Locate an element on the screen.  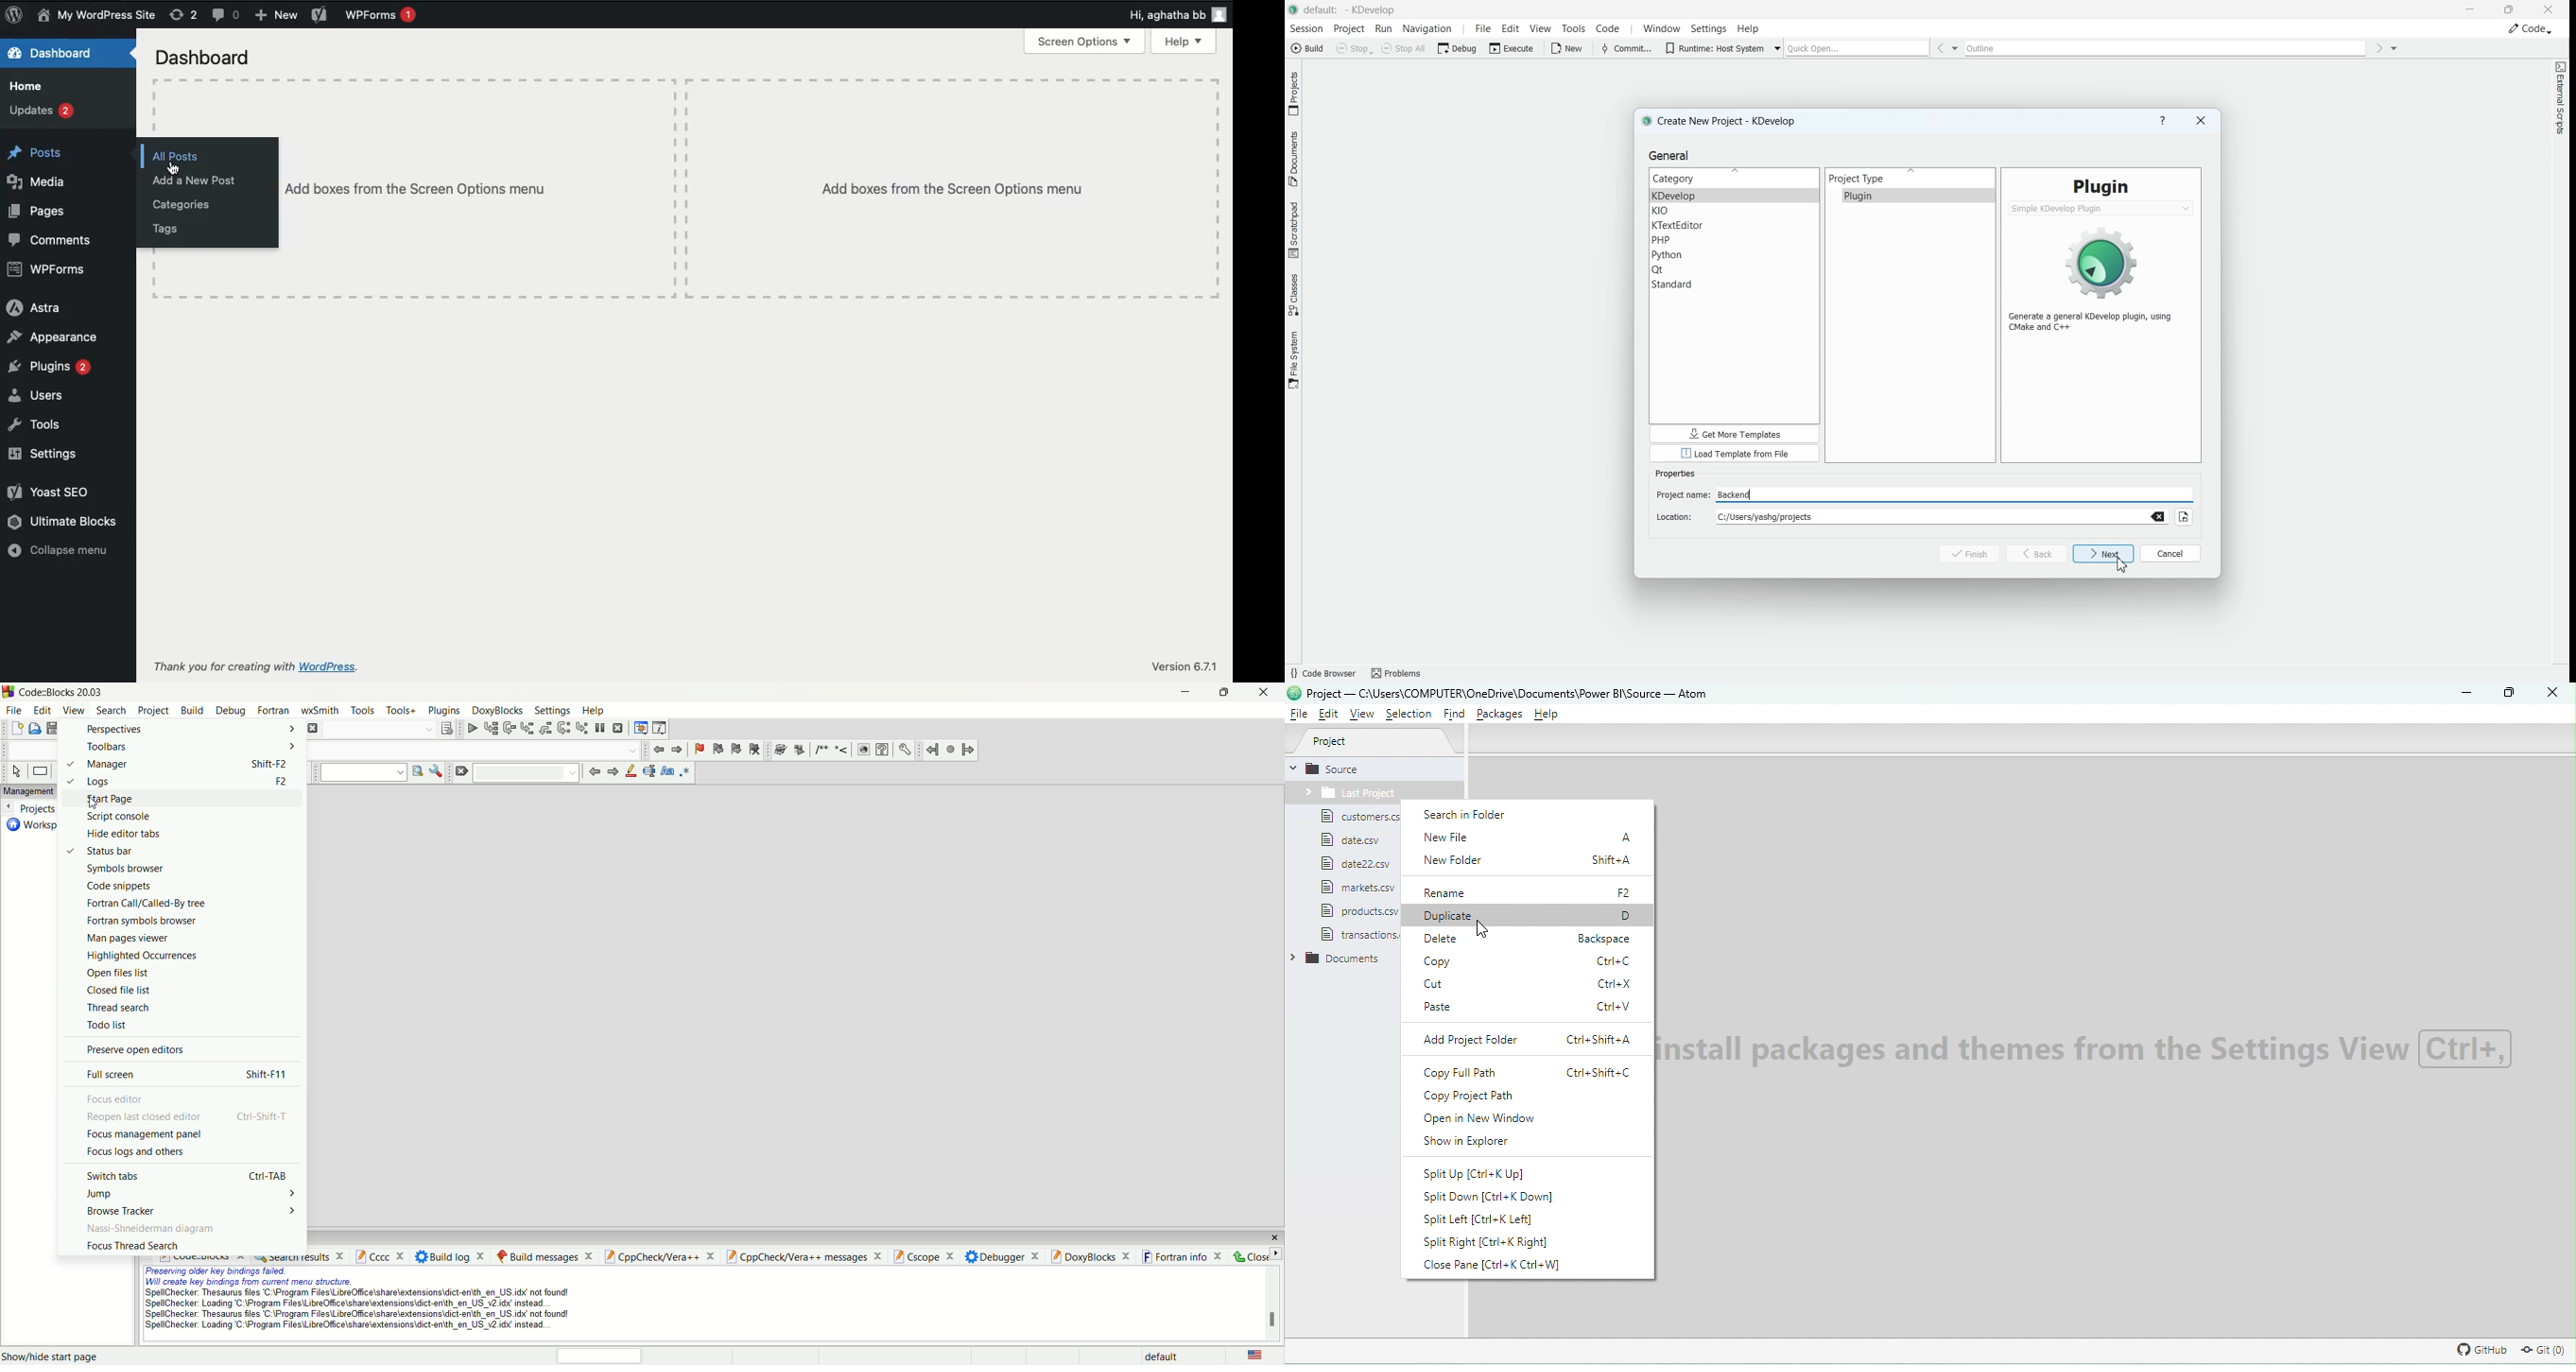
Git repository is located at coordinates (2537, 1350).